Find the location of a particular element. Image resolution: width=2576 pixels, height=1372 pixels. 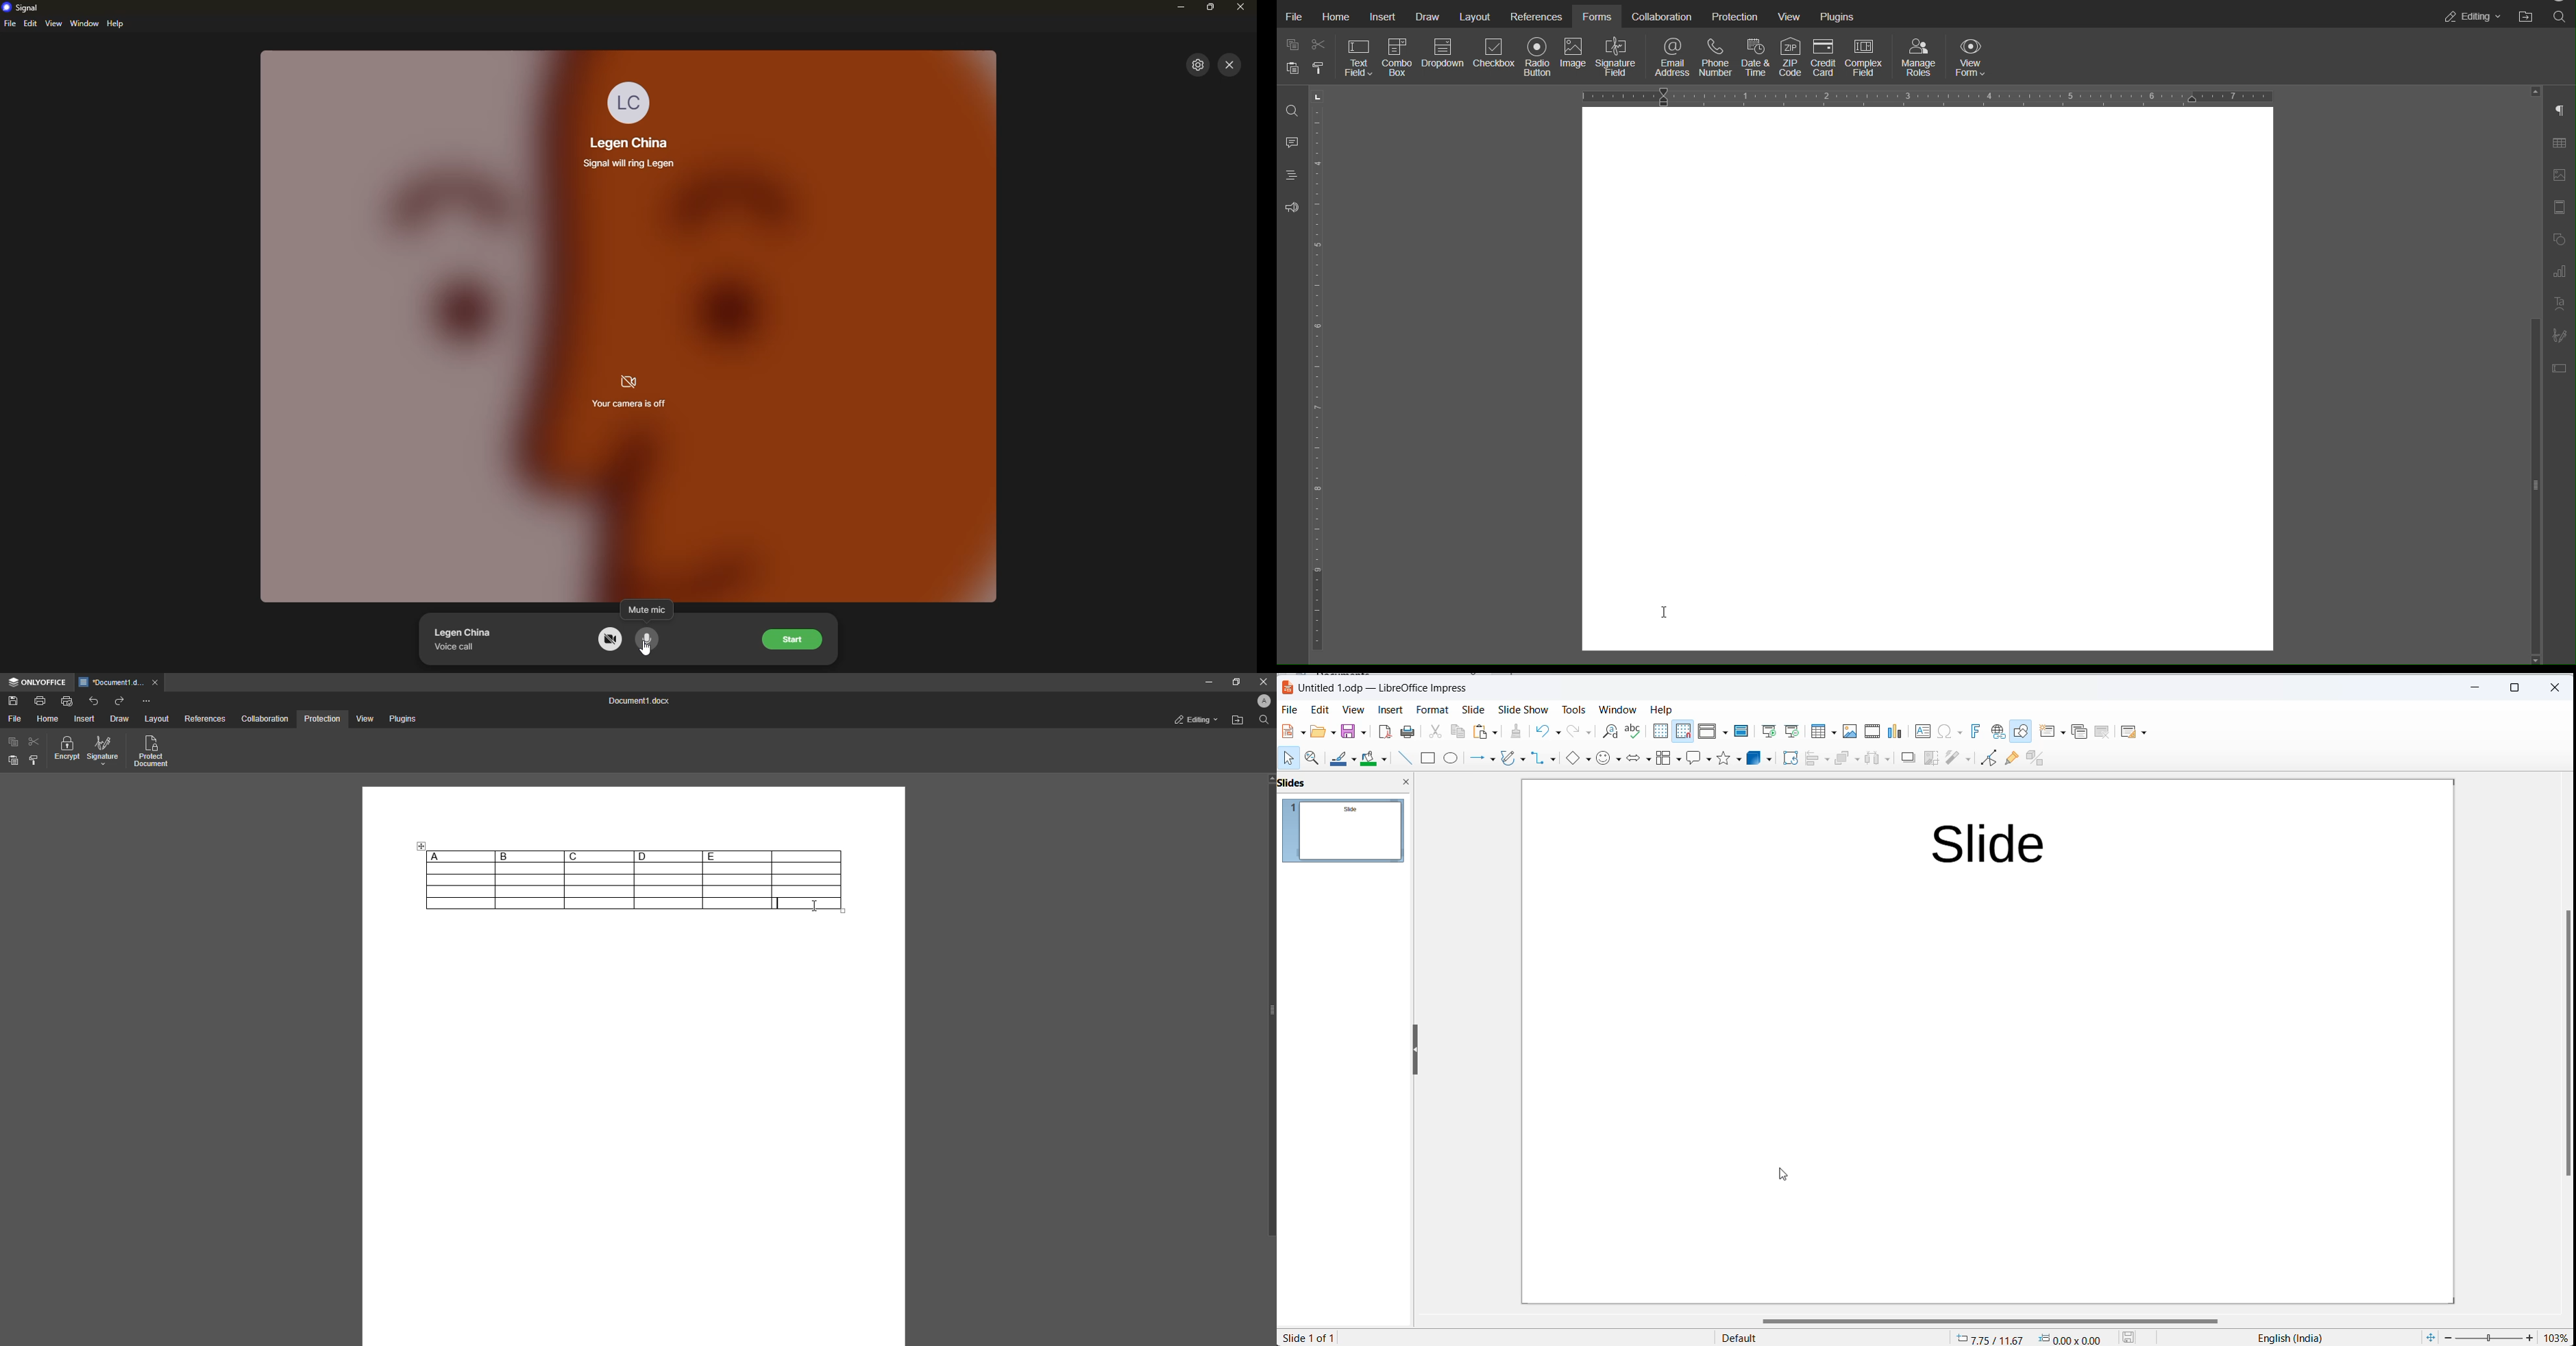

show draw function is located at coordinates (2021, 732).